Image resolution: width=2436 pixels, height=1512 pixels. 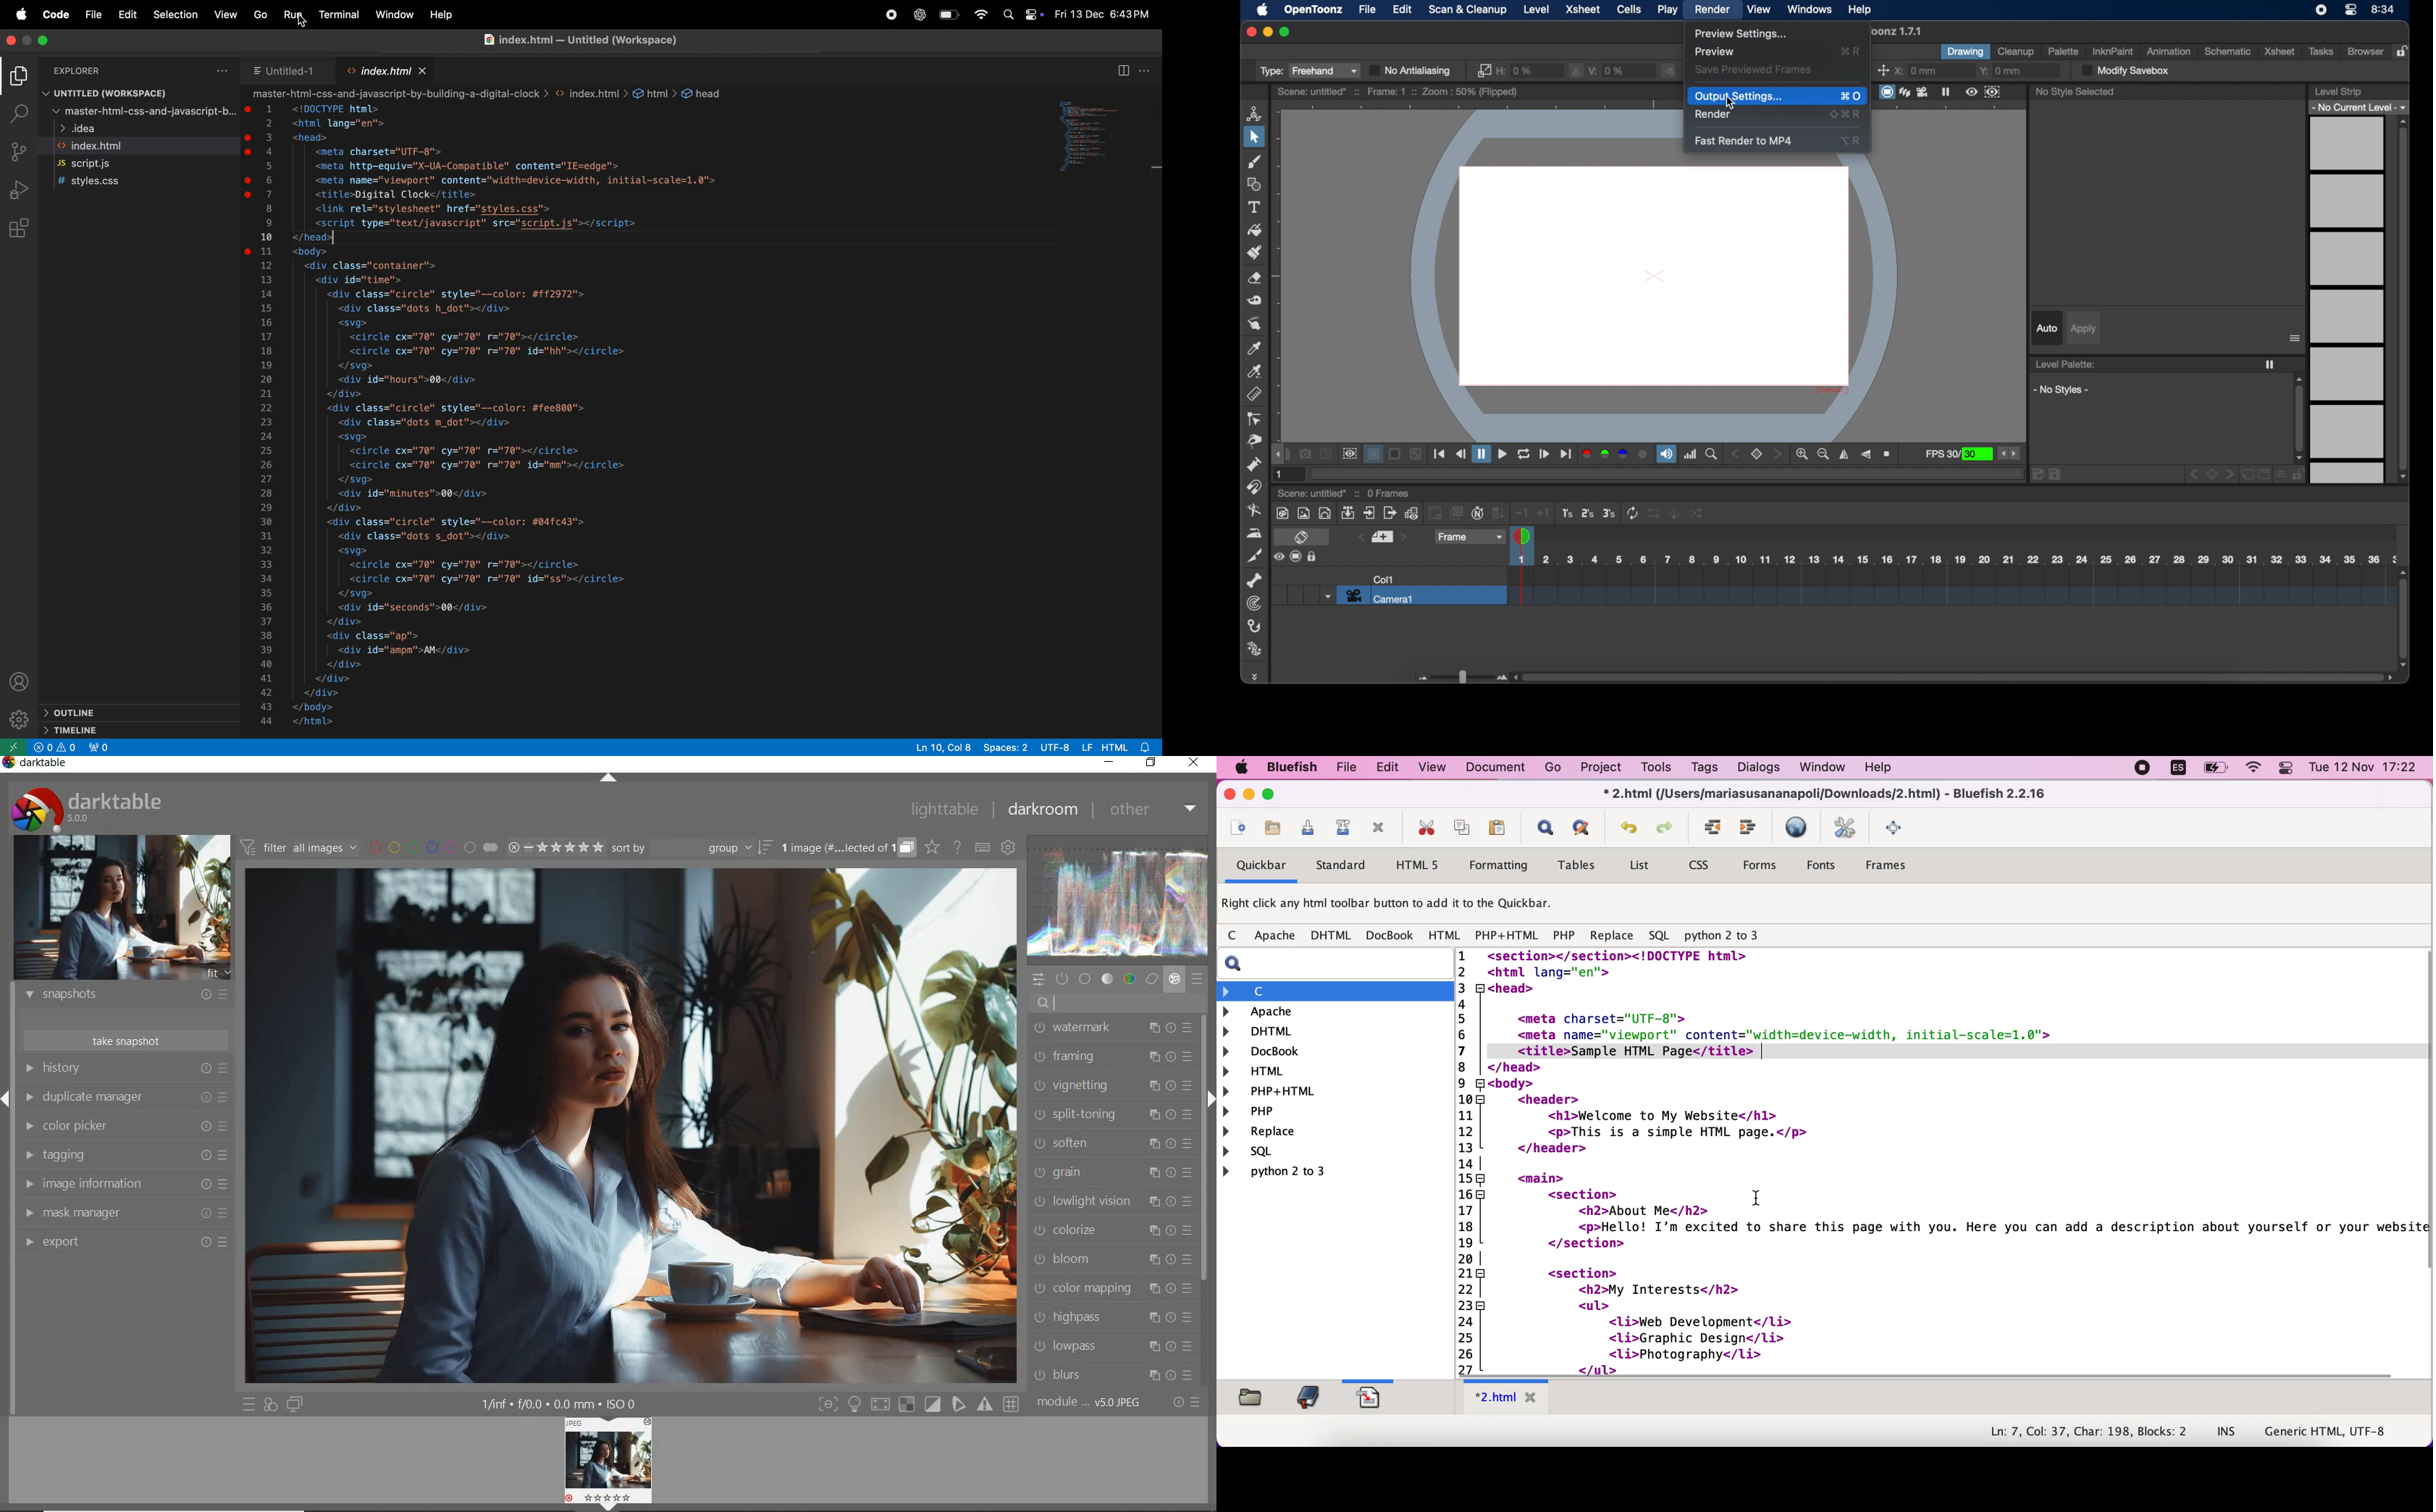 I want to click on bookmarks, so click(x=1310, y=1398).